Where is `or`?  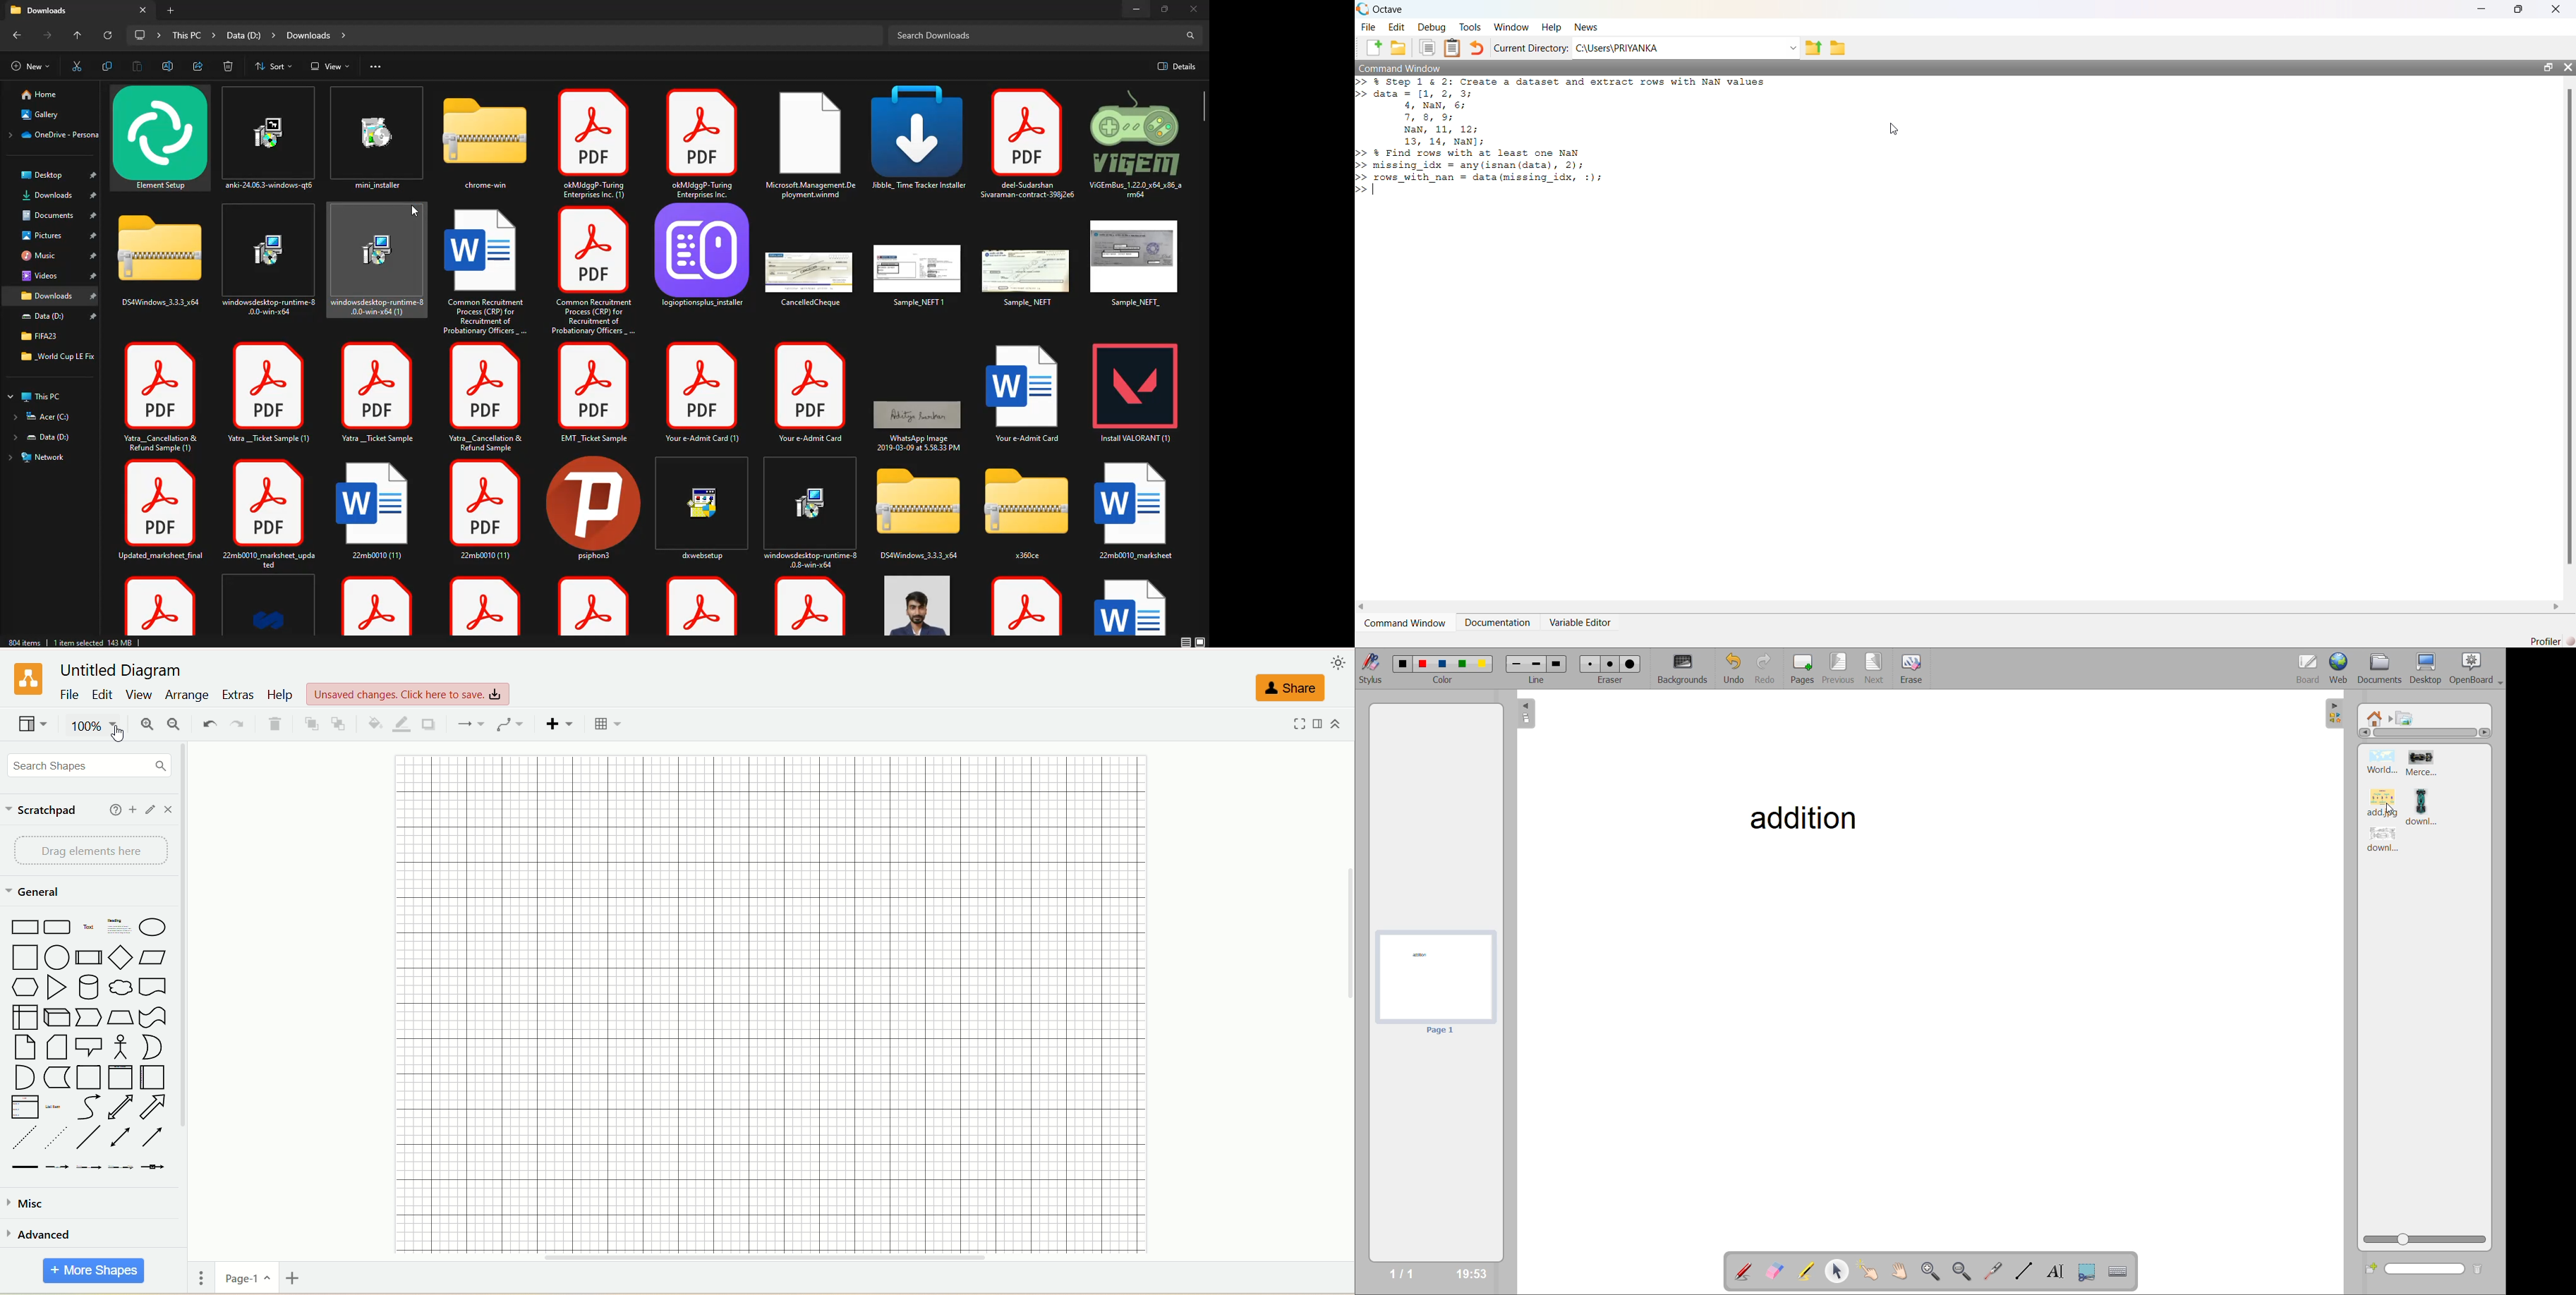
or is located at coordinates (151, 1047).